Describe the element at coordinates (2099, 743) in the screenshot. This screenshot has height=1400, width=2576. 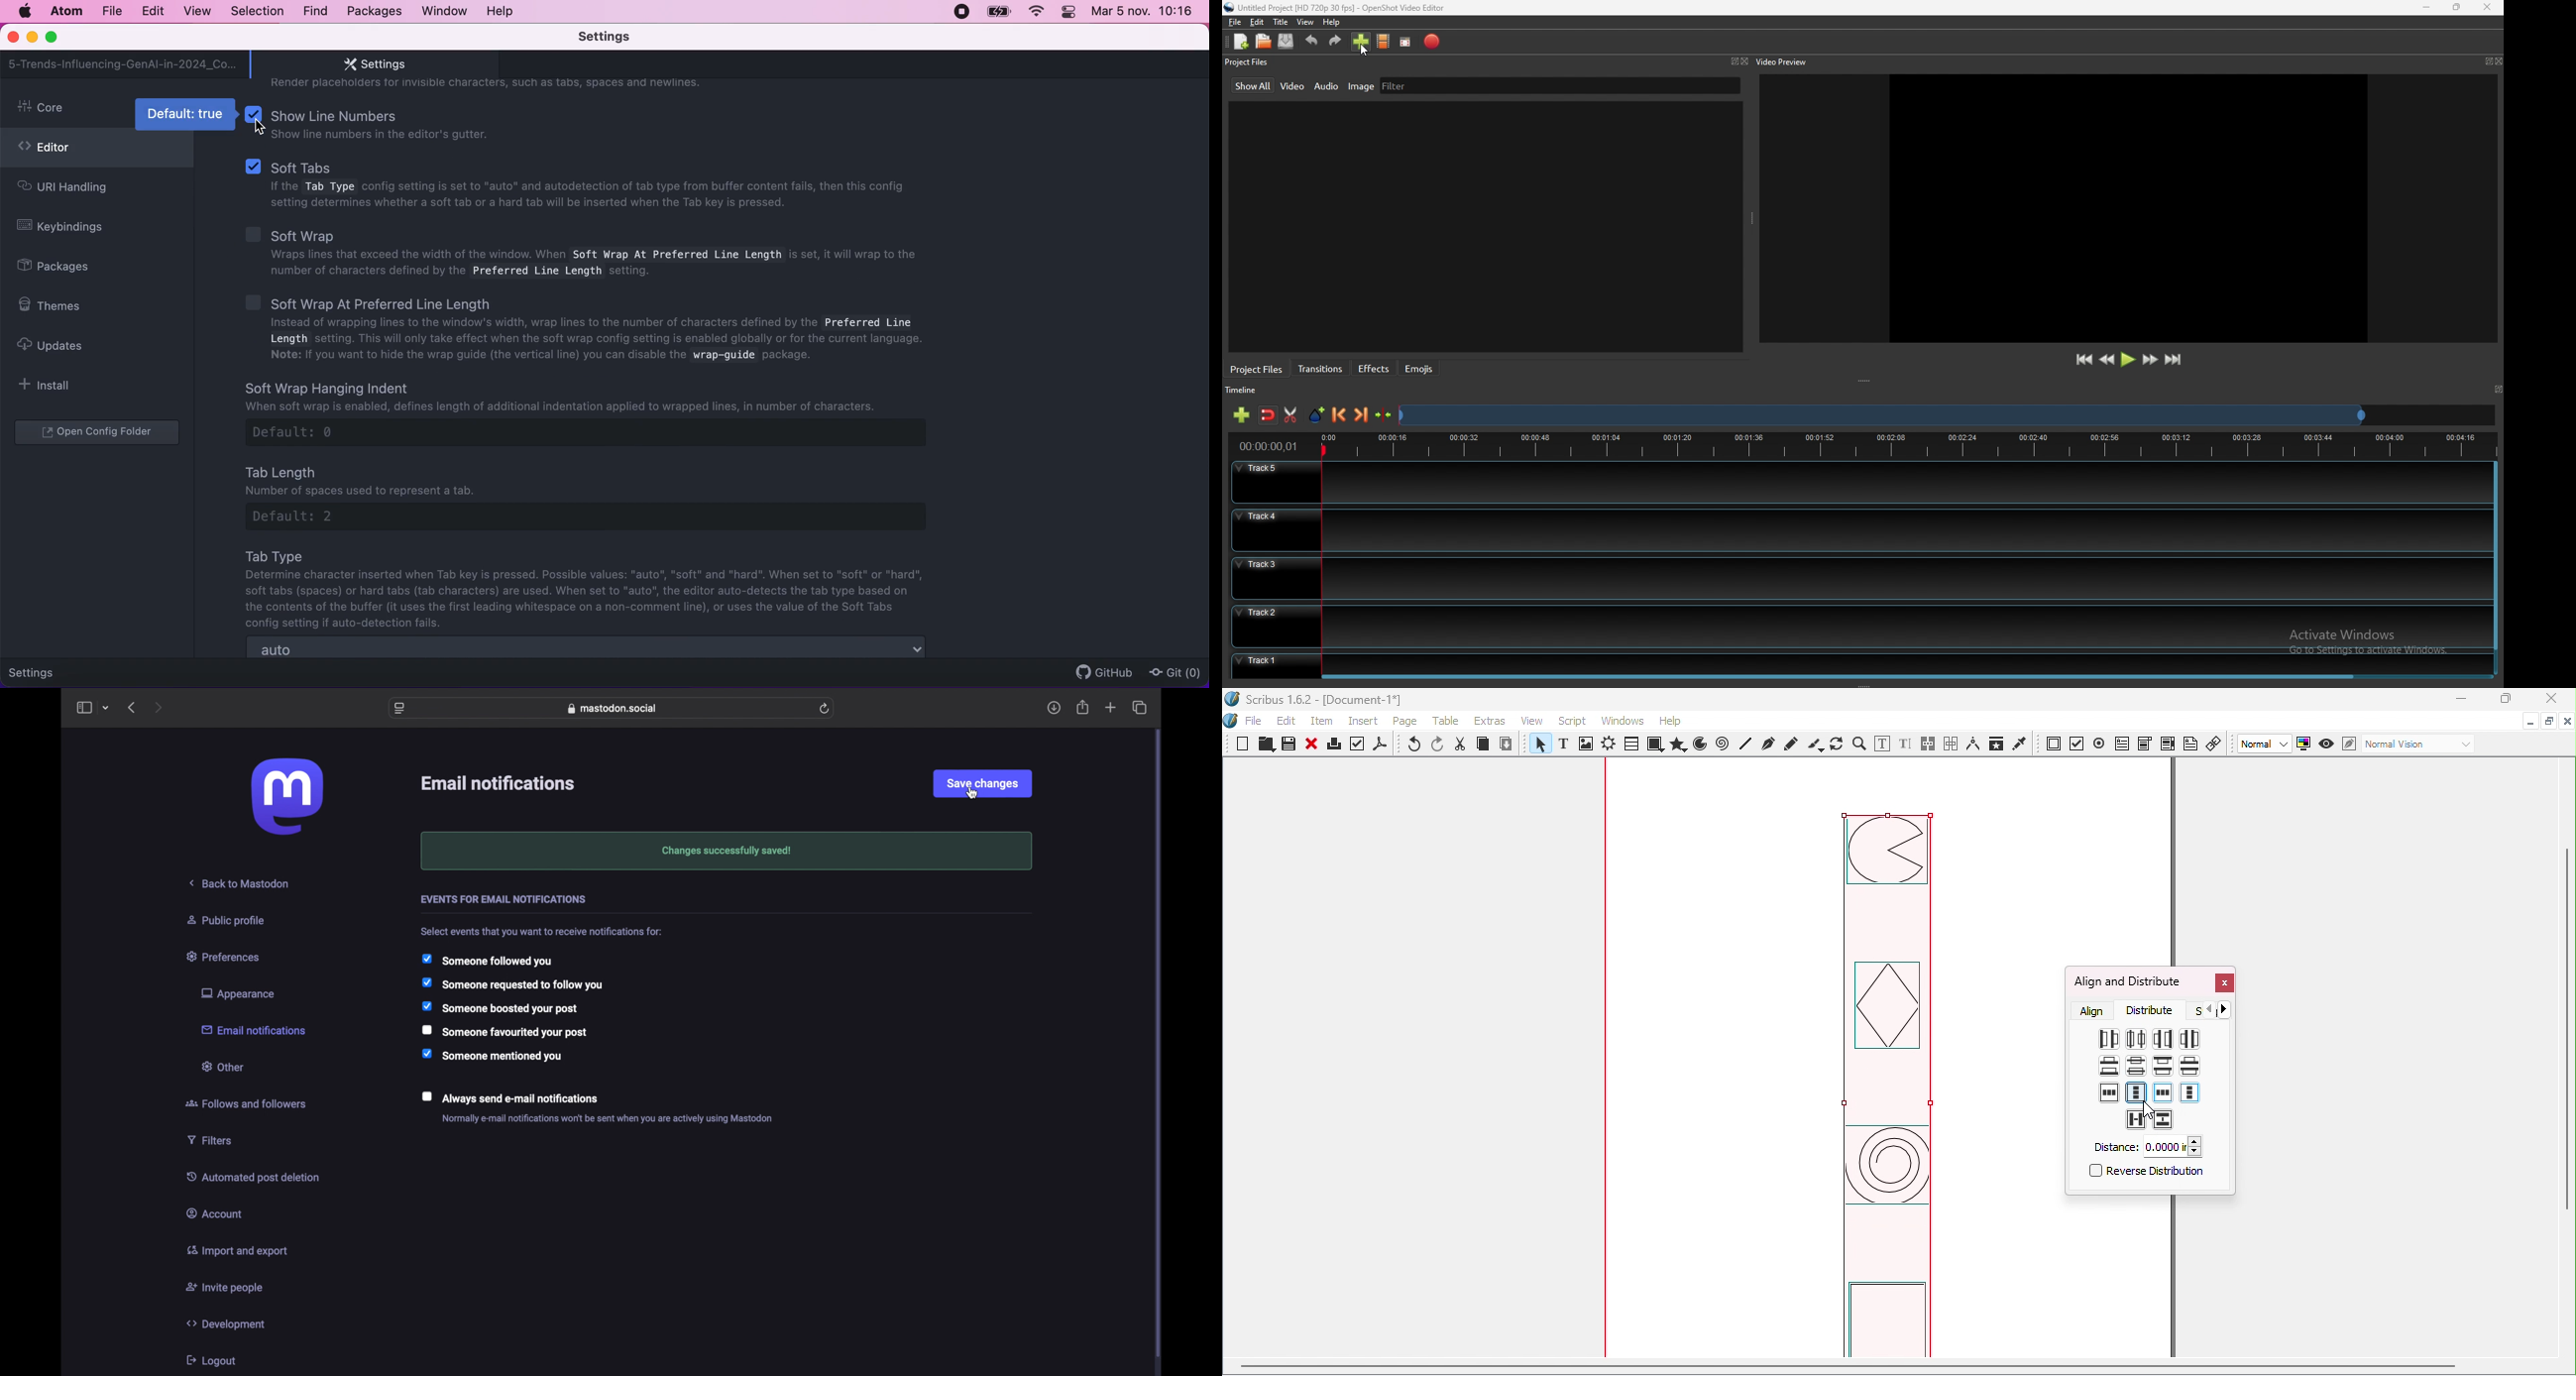
I see `PDF radio button` at that location.